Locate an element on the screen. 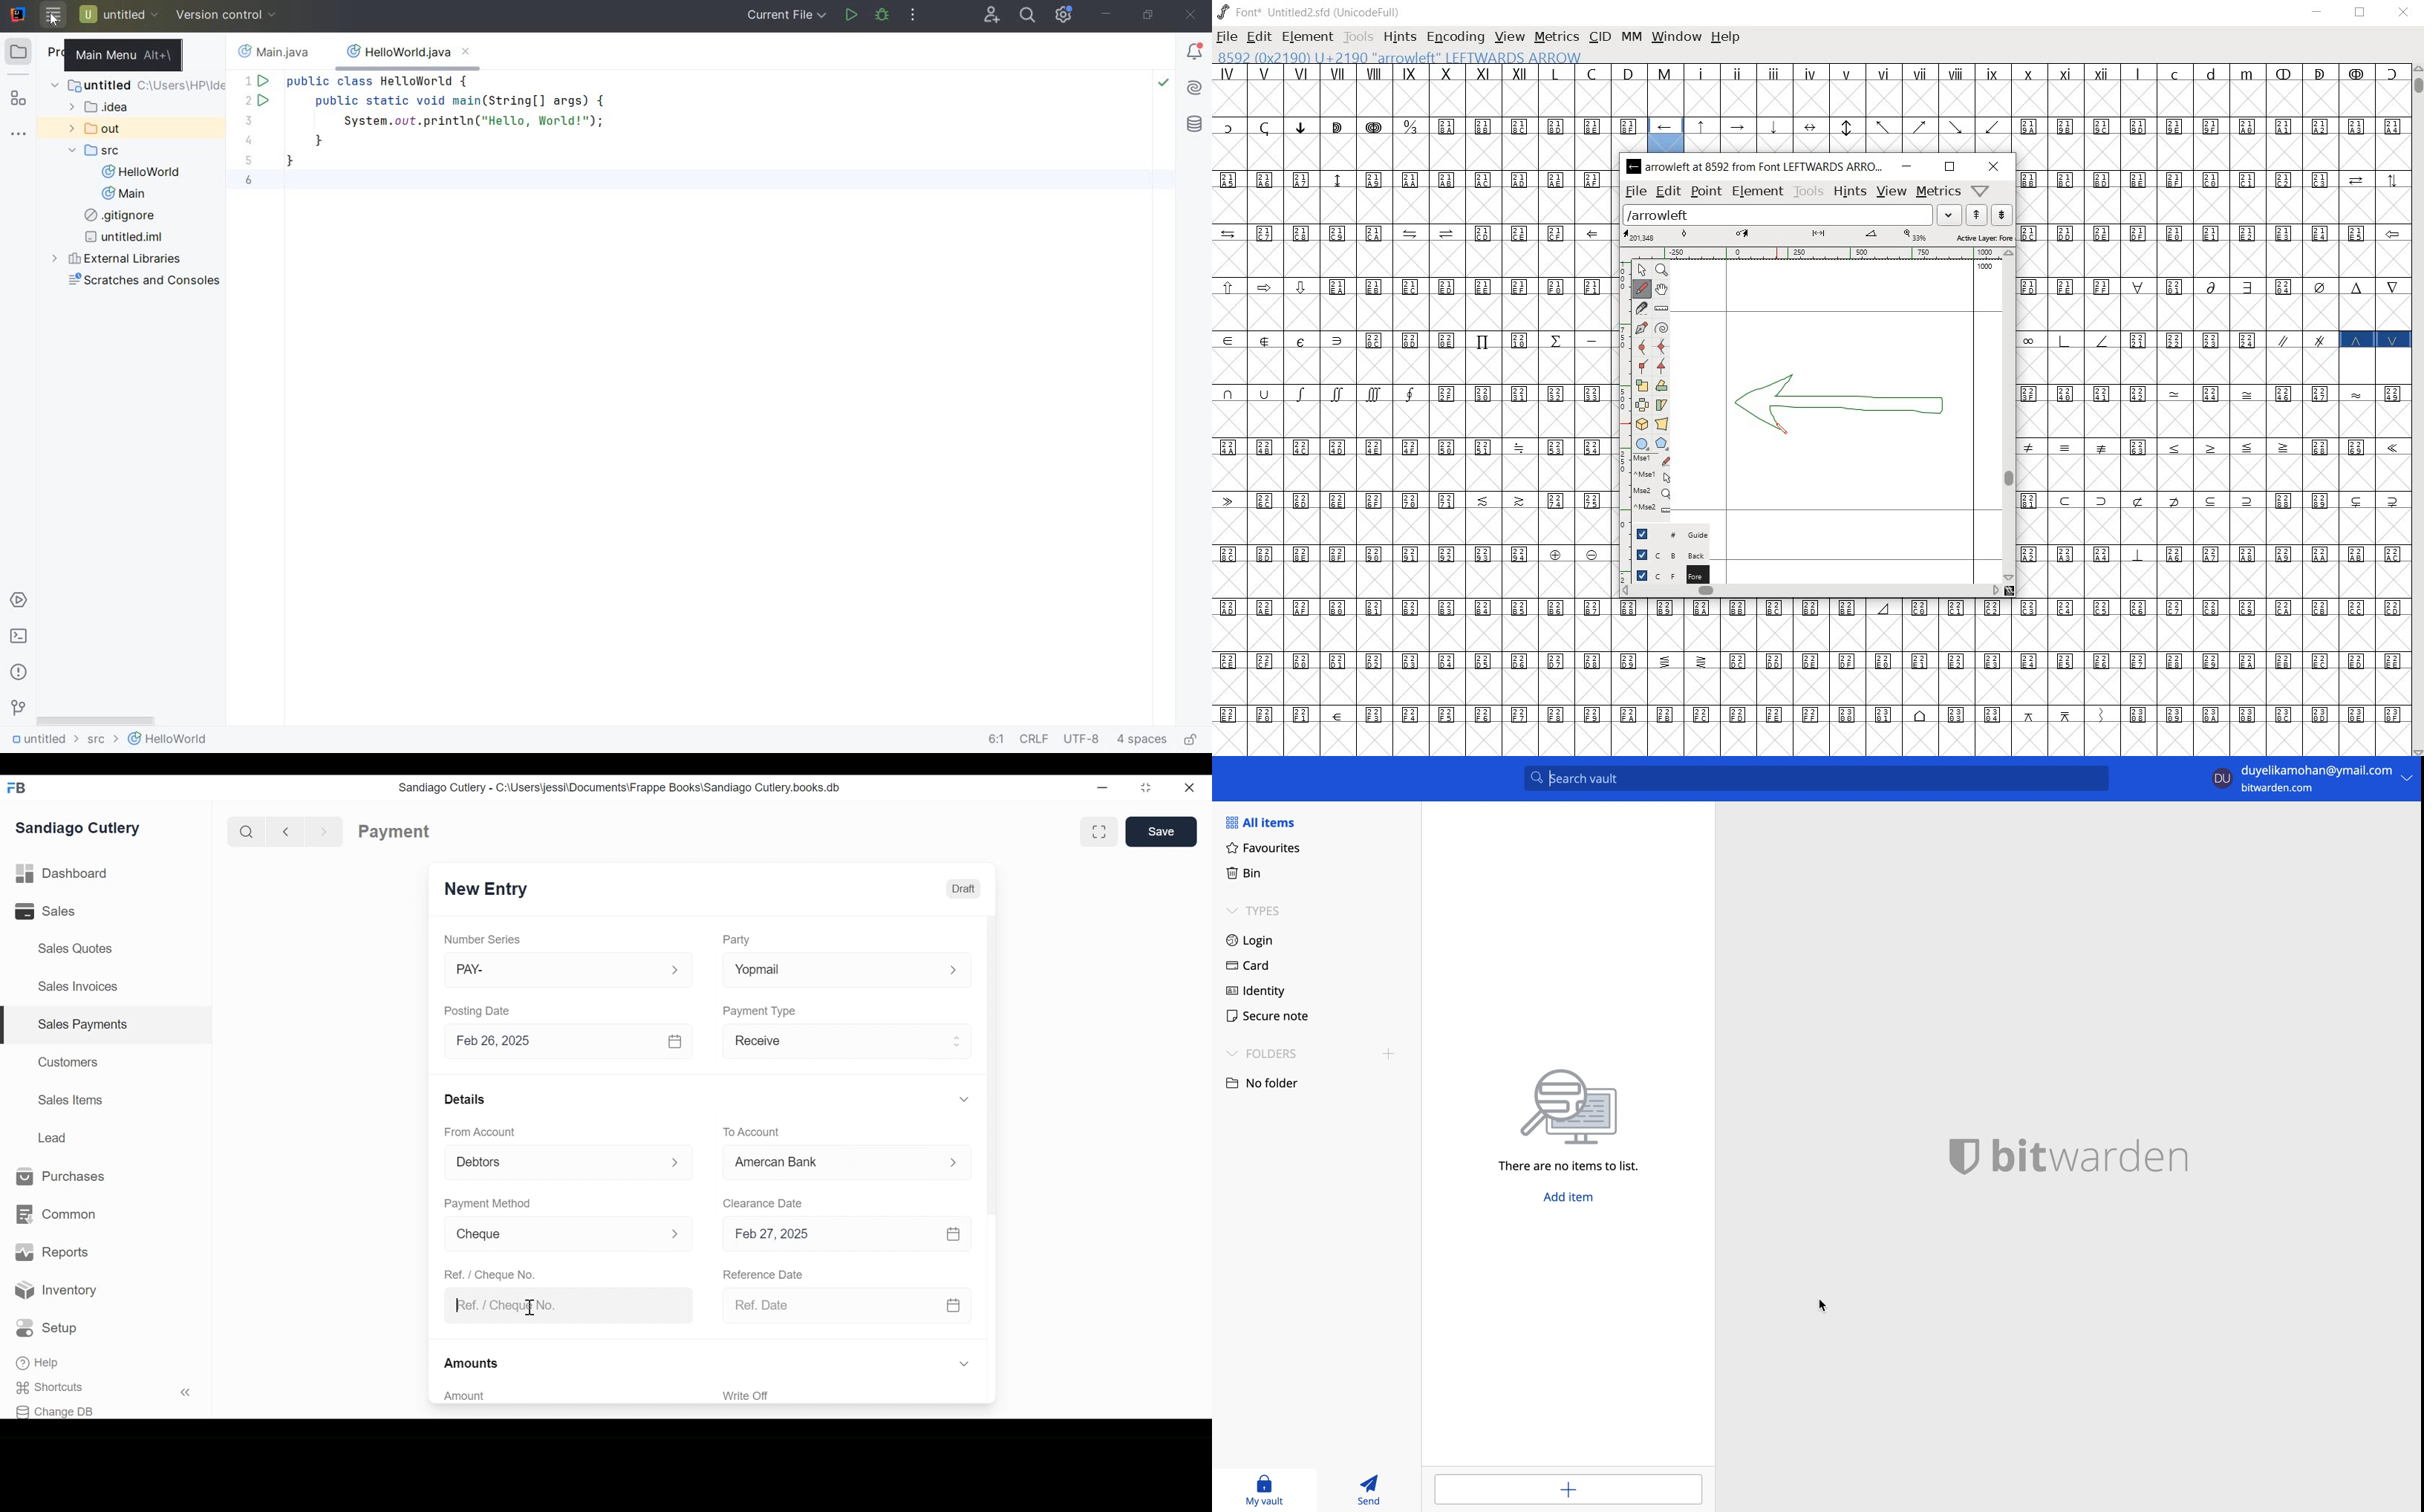  Vertical Scroll bar is located at coordinates (990, 1067).